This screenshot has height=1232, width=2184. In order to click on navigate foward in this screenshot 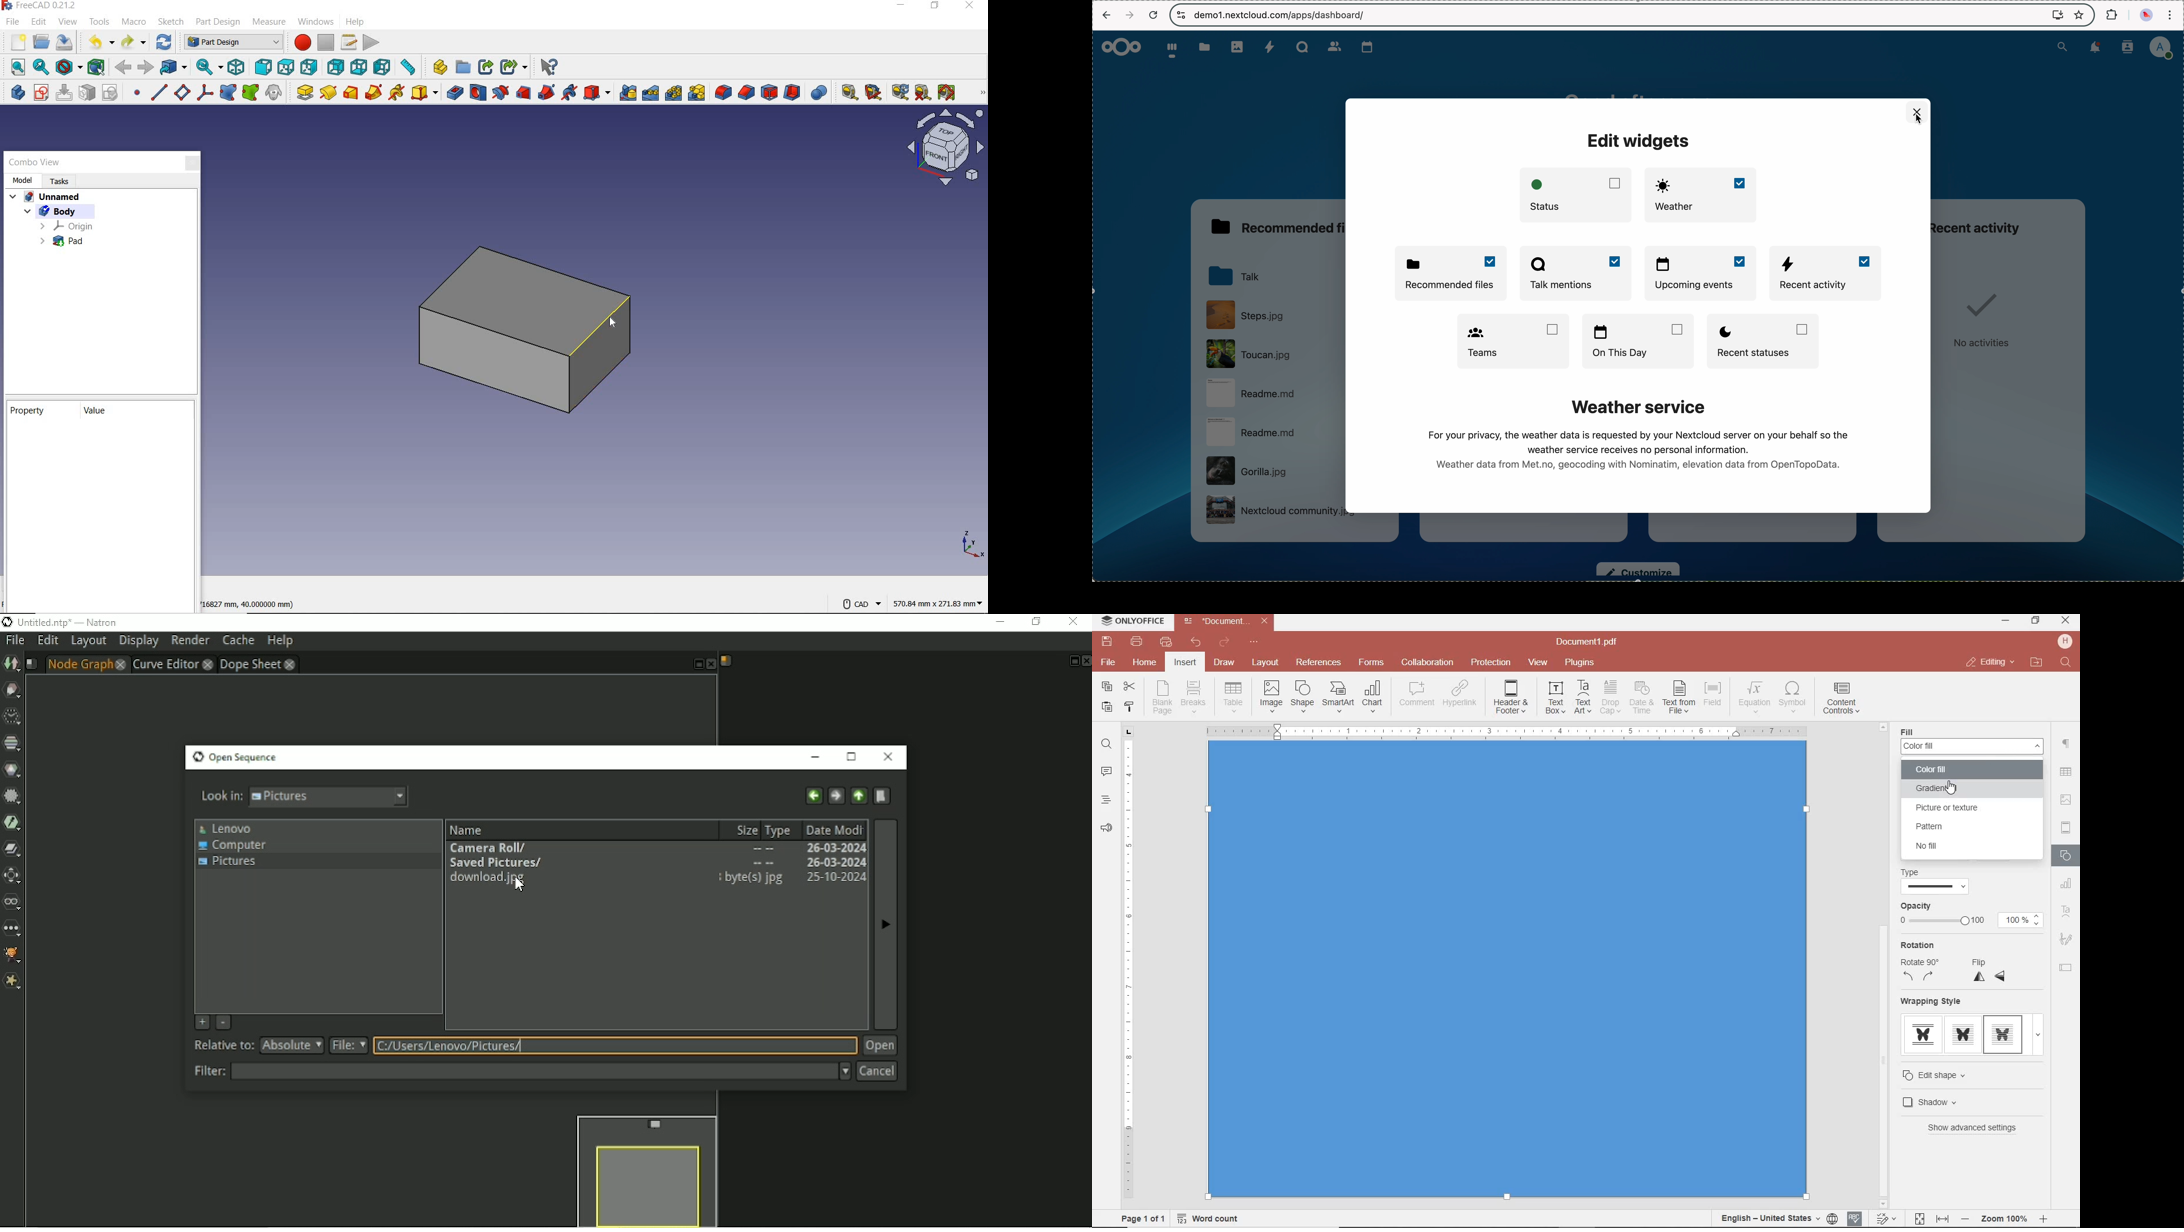, I will do `click(1132, 15)`.